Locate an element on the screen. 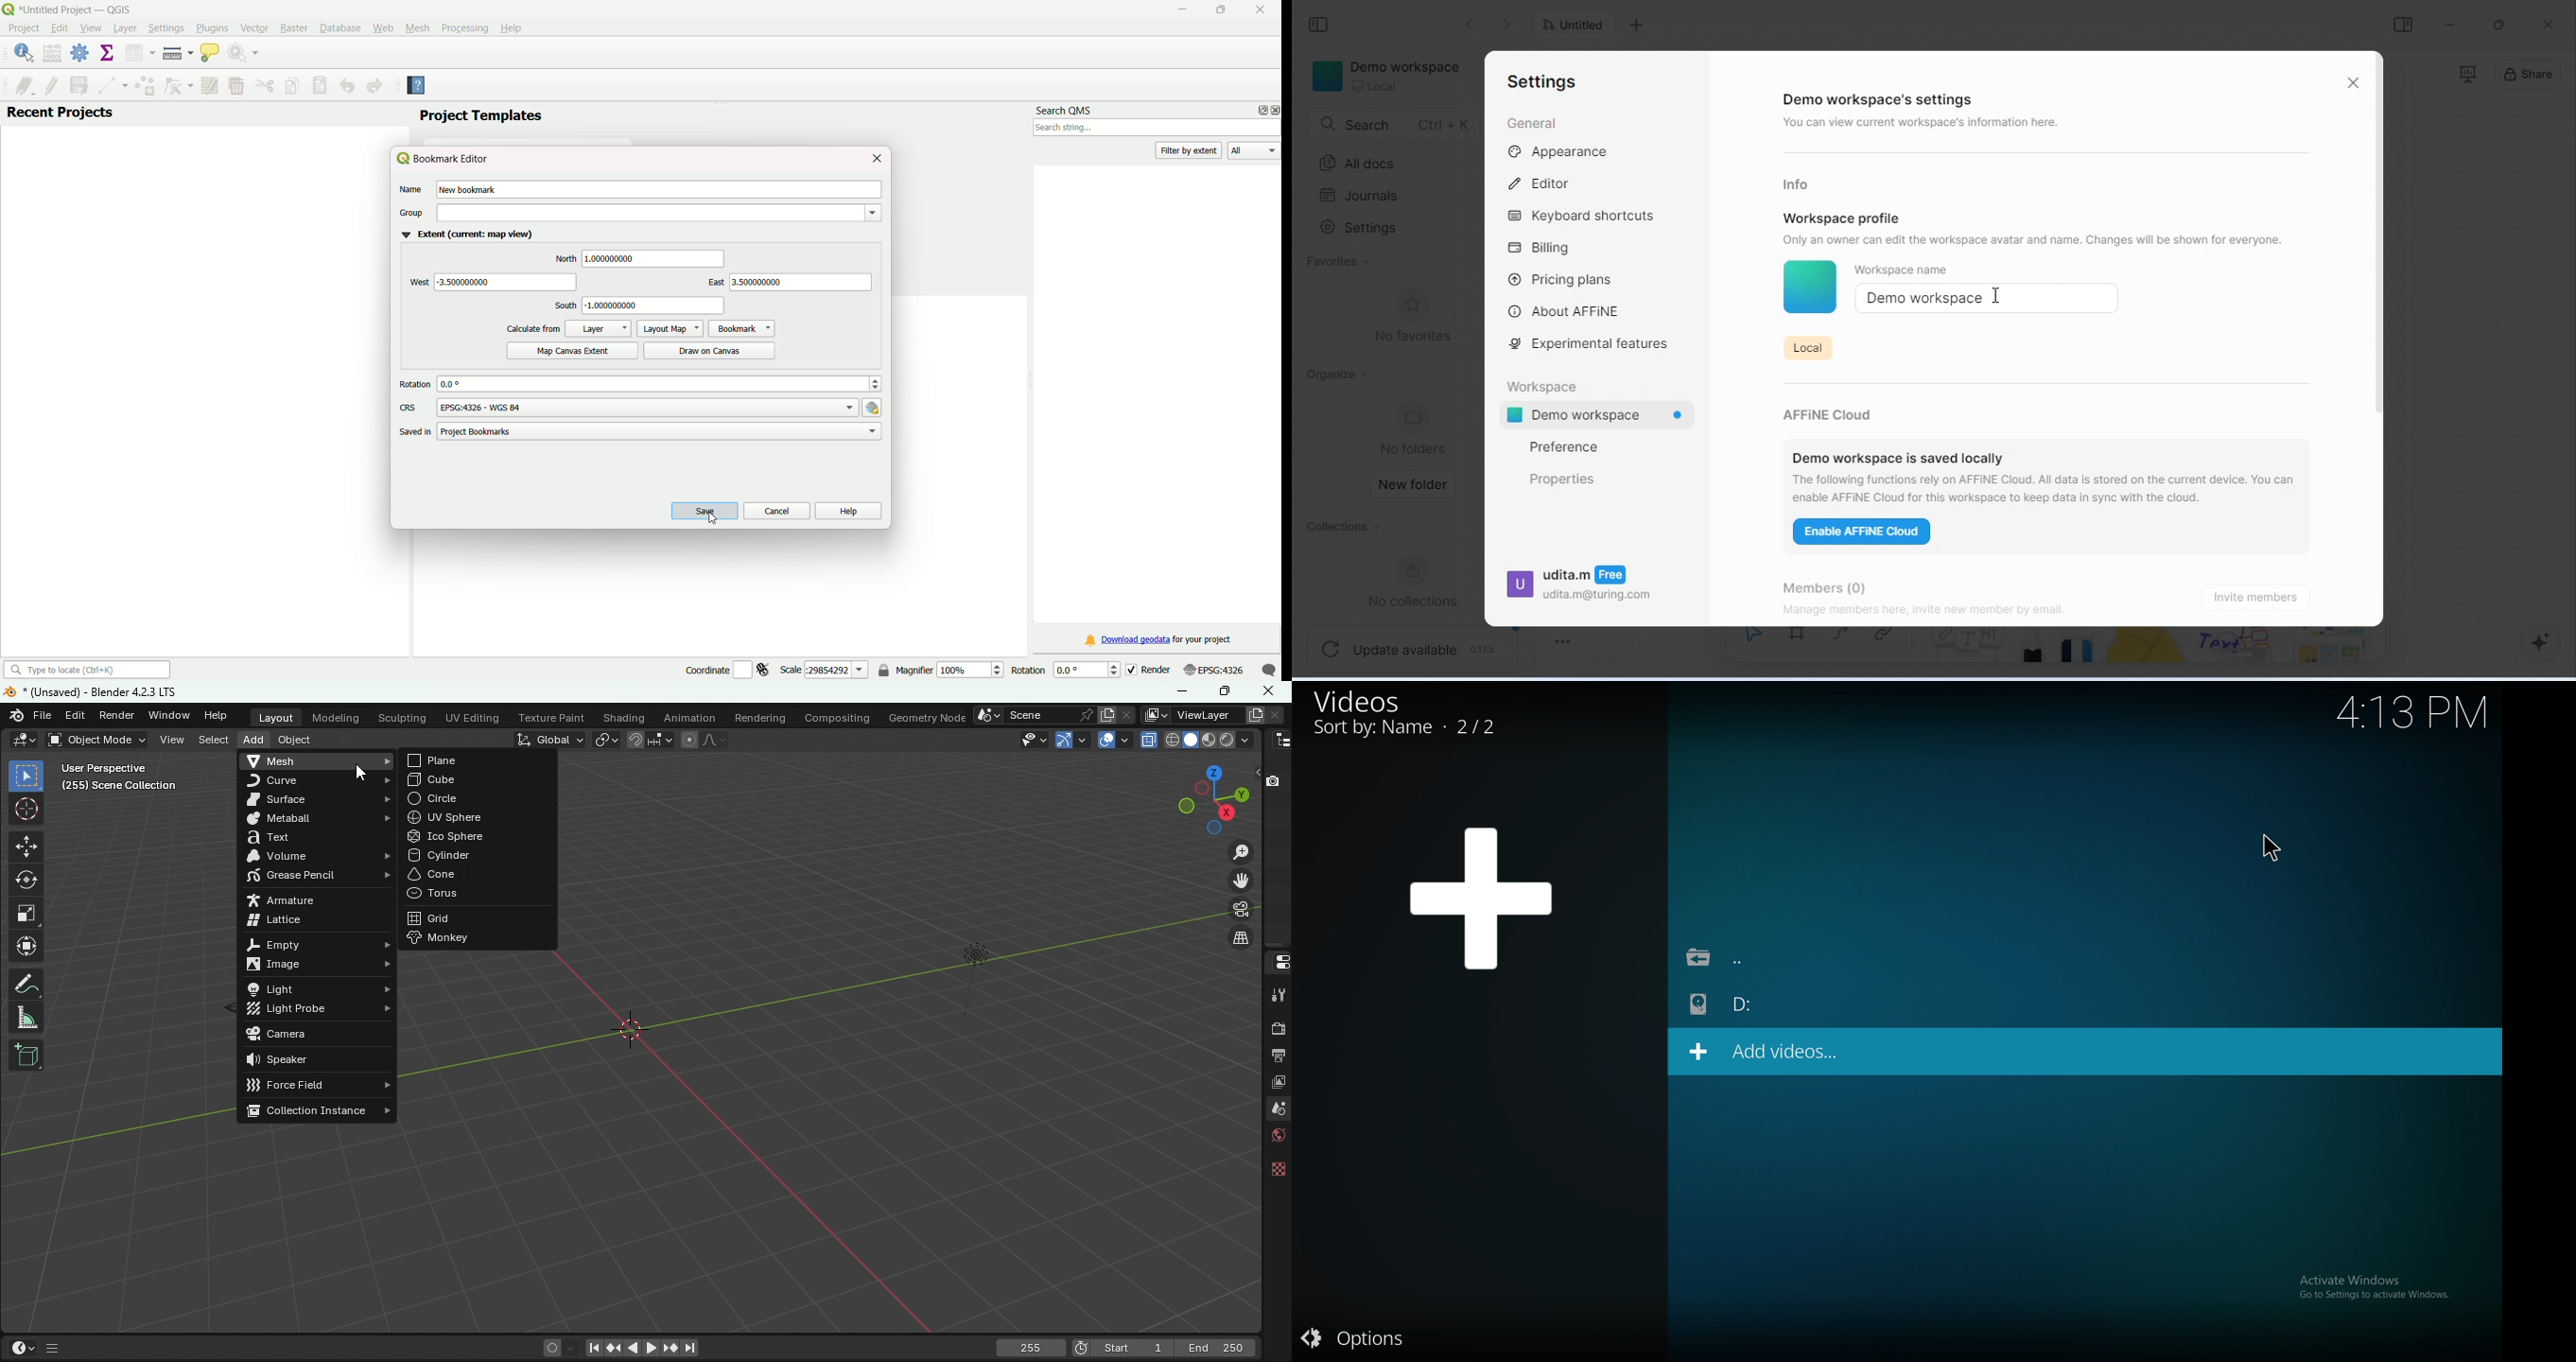 Image resolution: width=2576 pixels, height=1372 pixels. eraser is located at coordinates (2081, 652).